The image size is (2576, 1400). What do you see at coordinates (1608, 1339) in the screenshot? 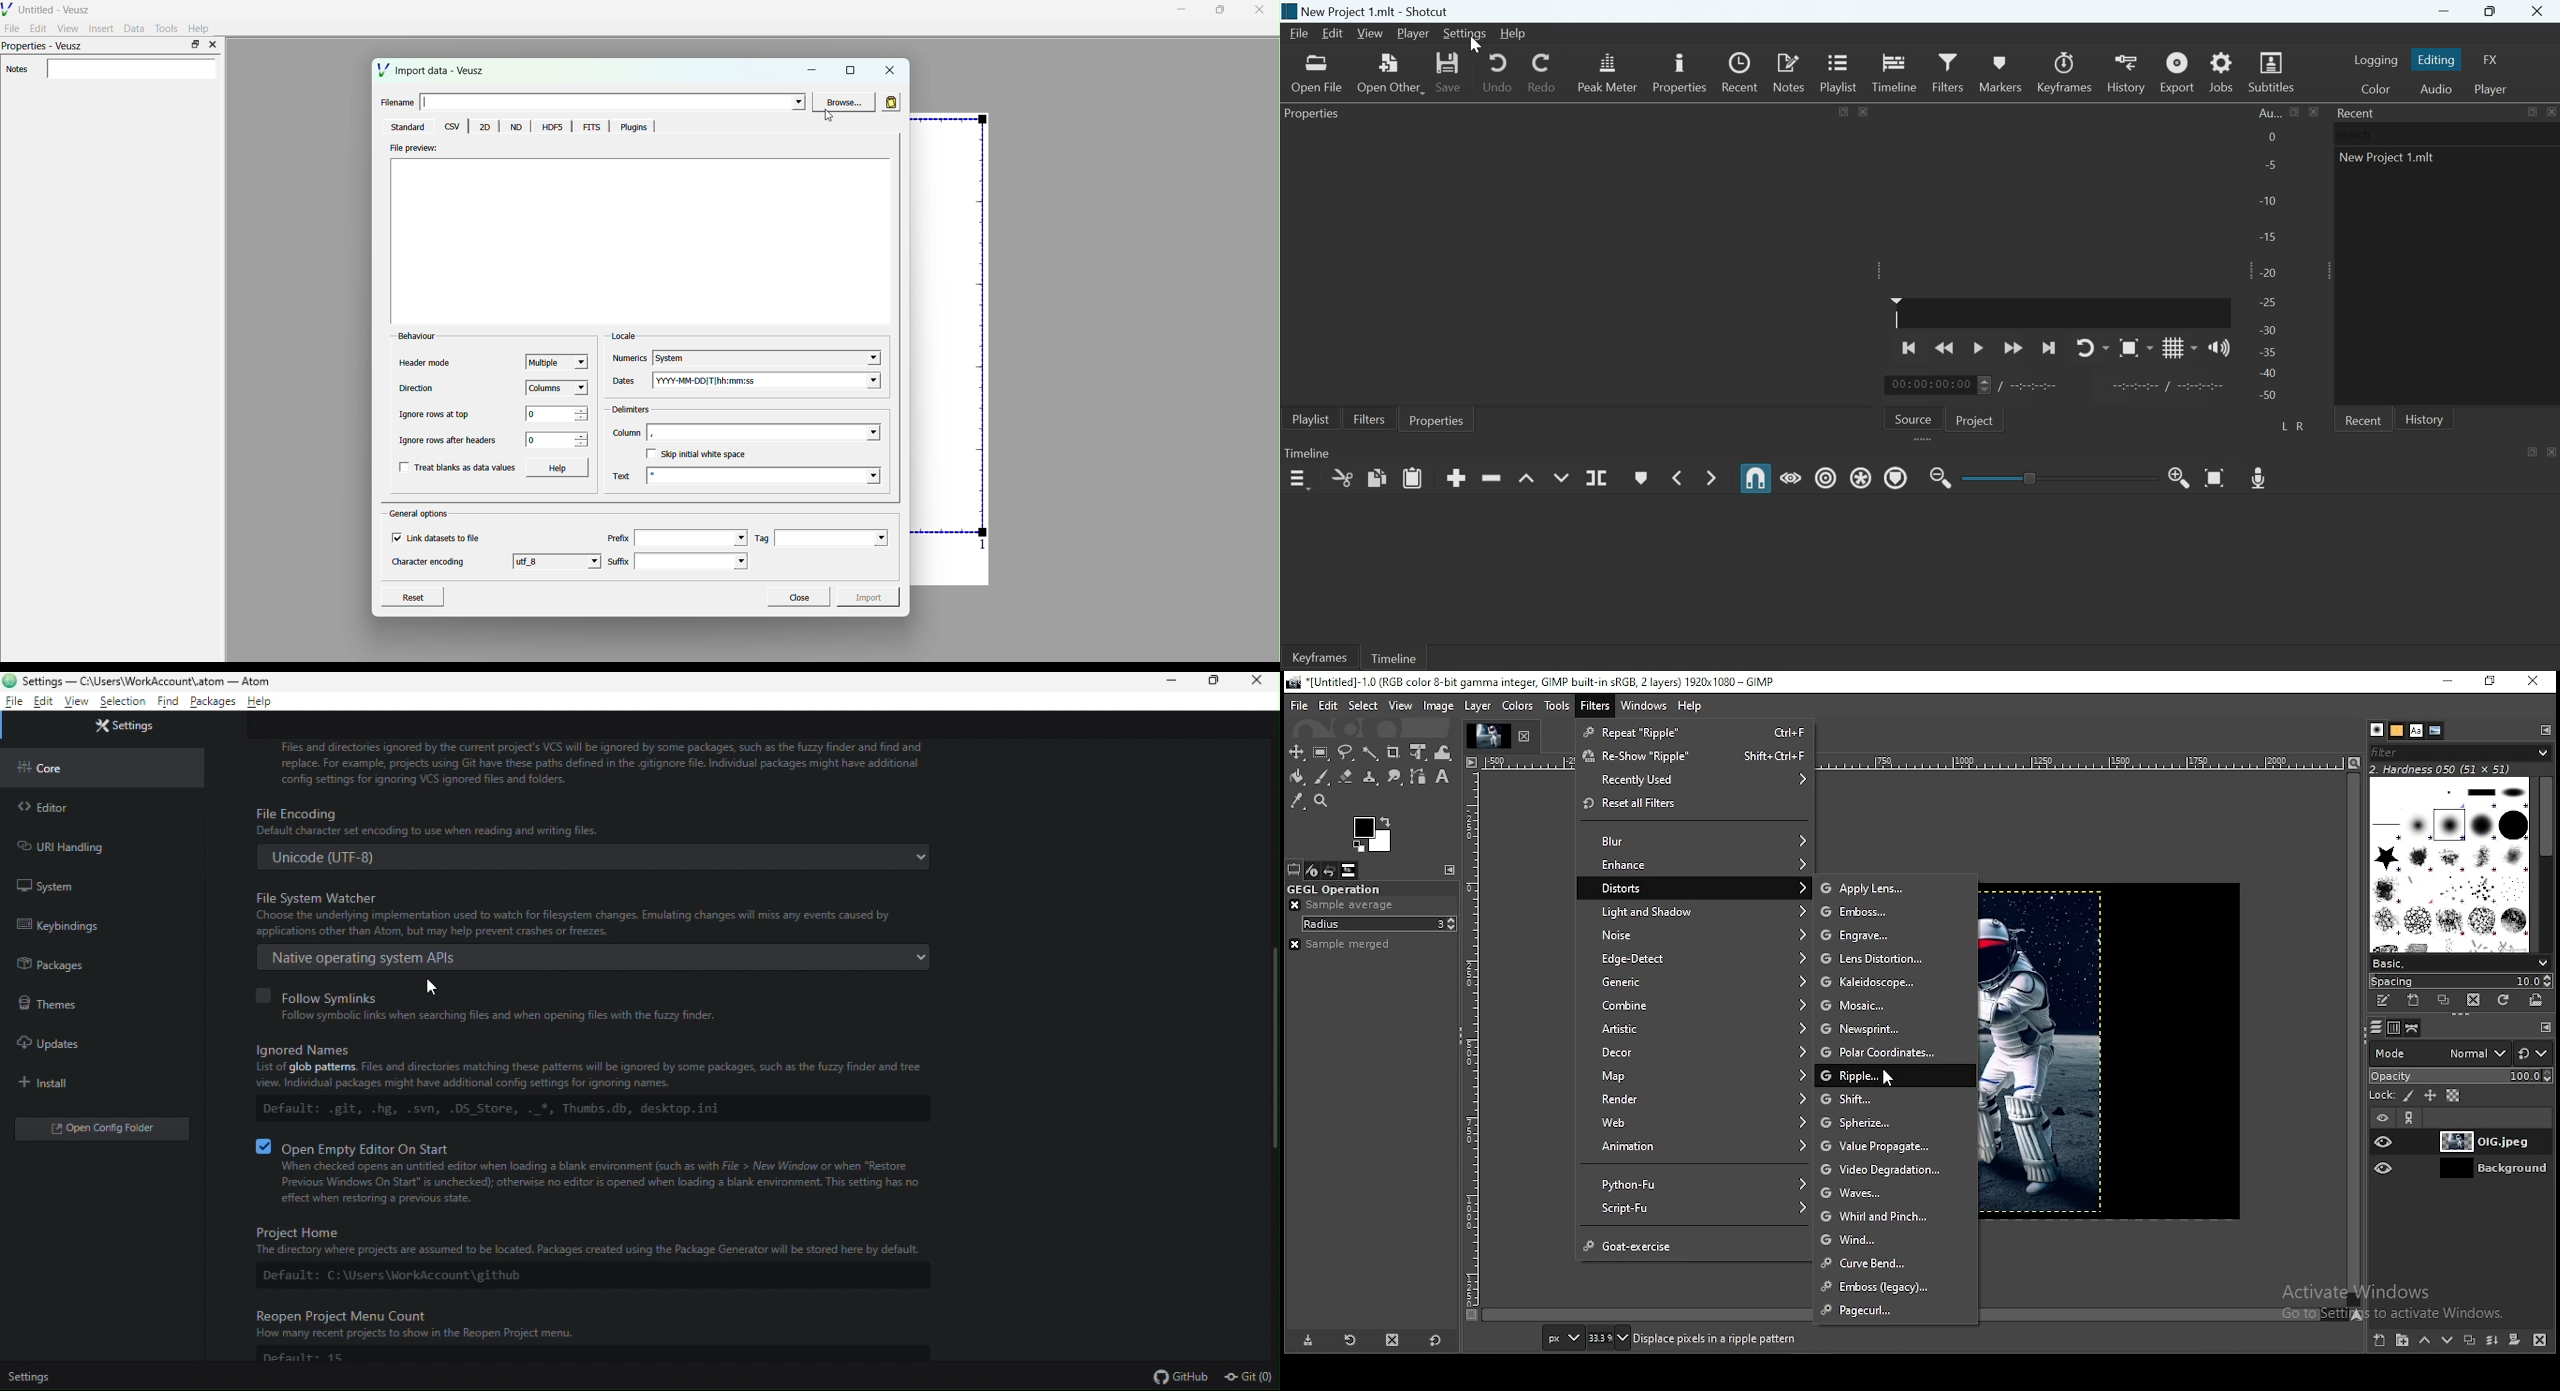
I see `zoom level` at bounding box center [1608, 1339].